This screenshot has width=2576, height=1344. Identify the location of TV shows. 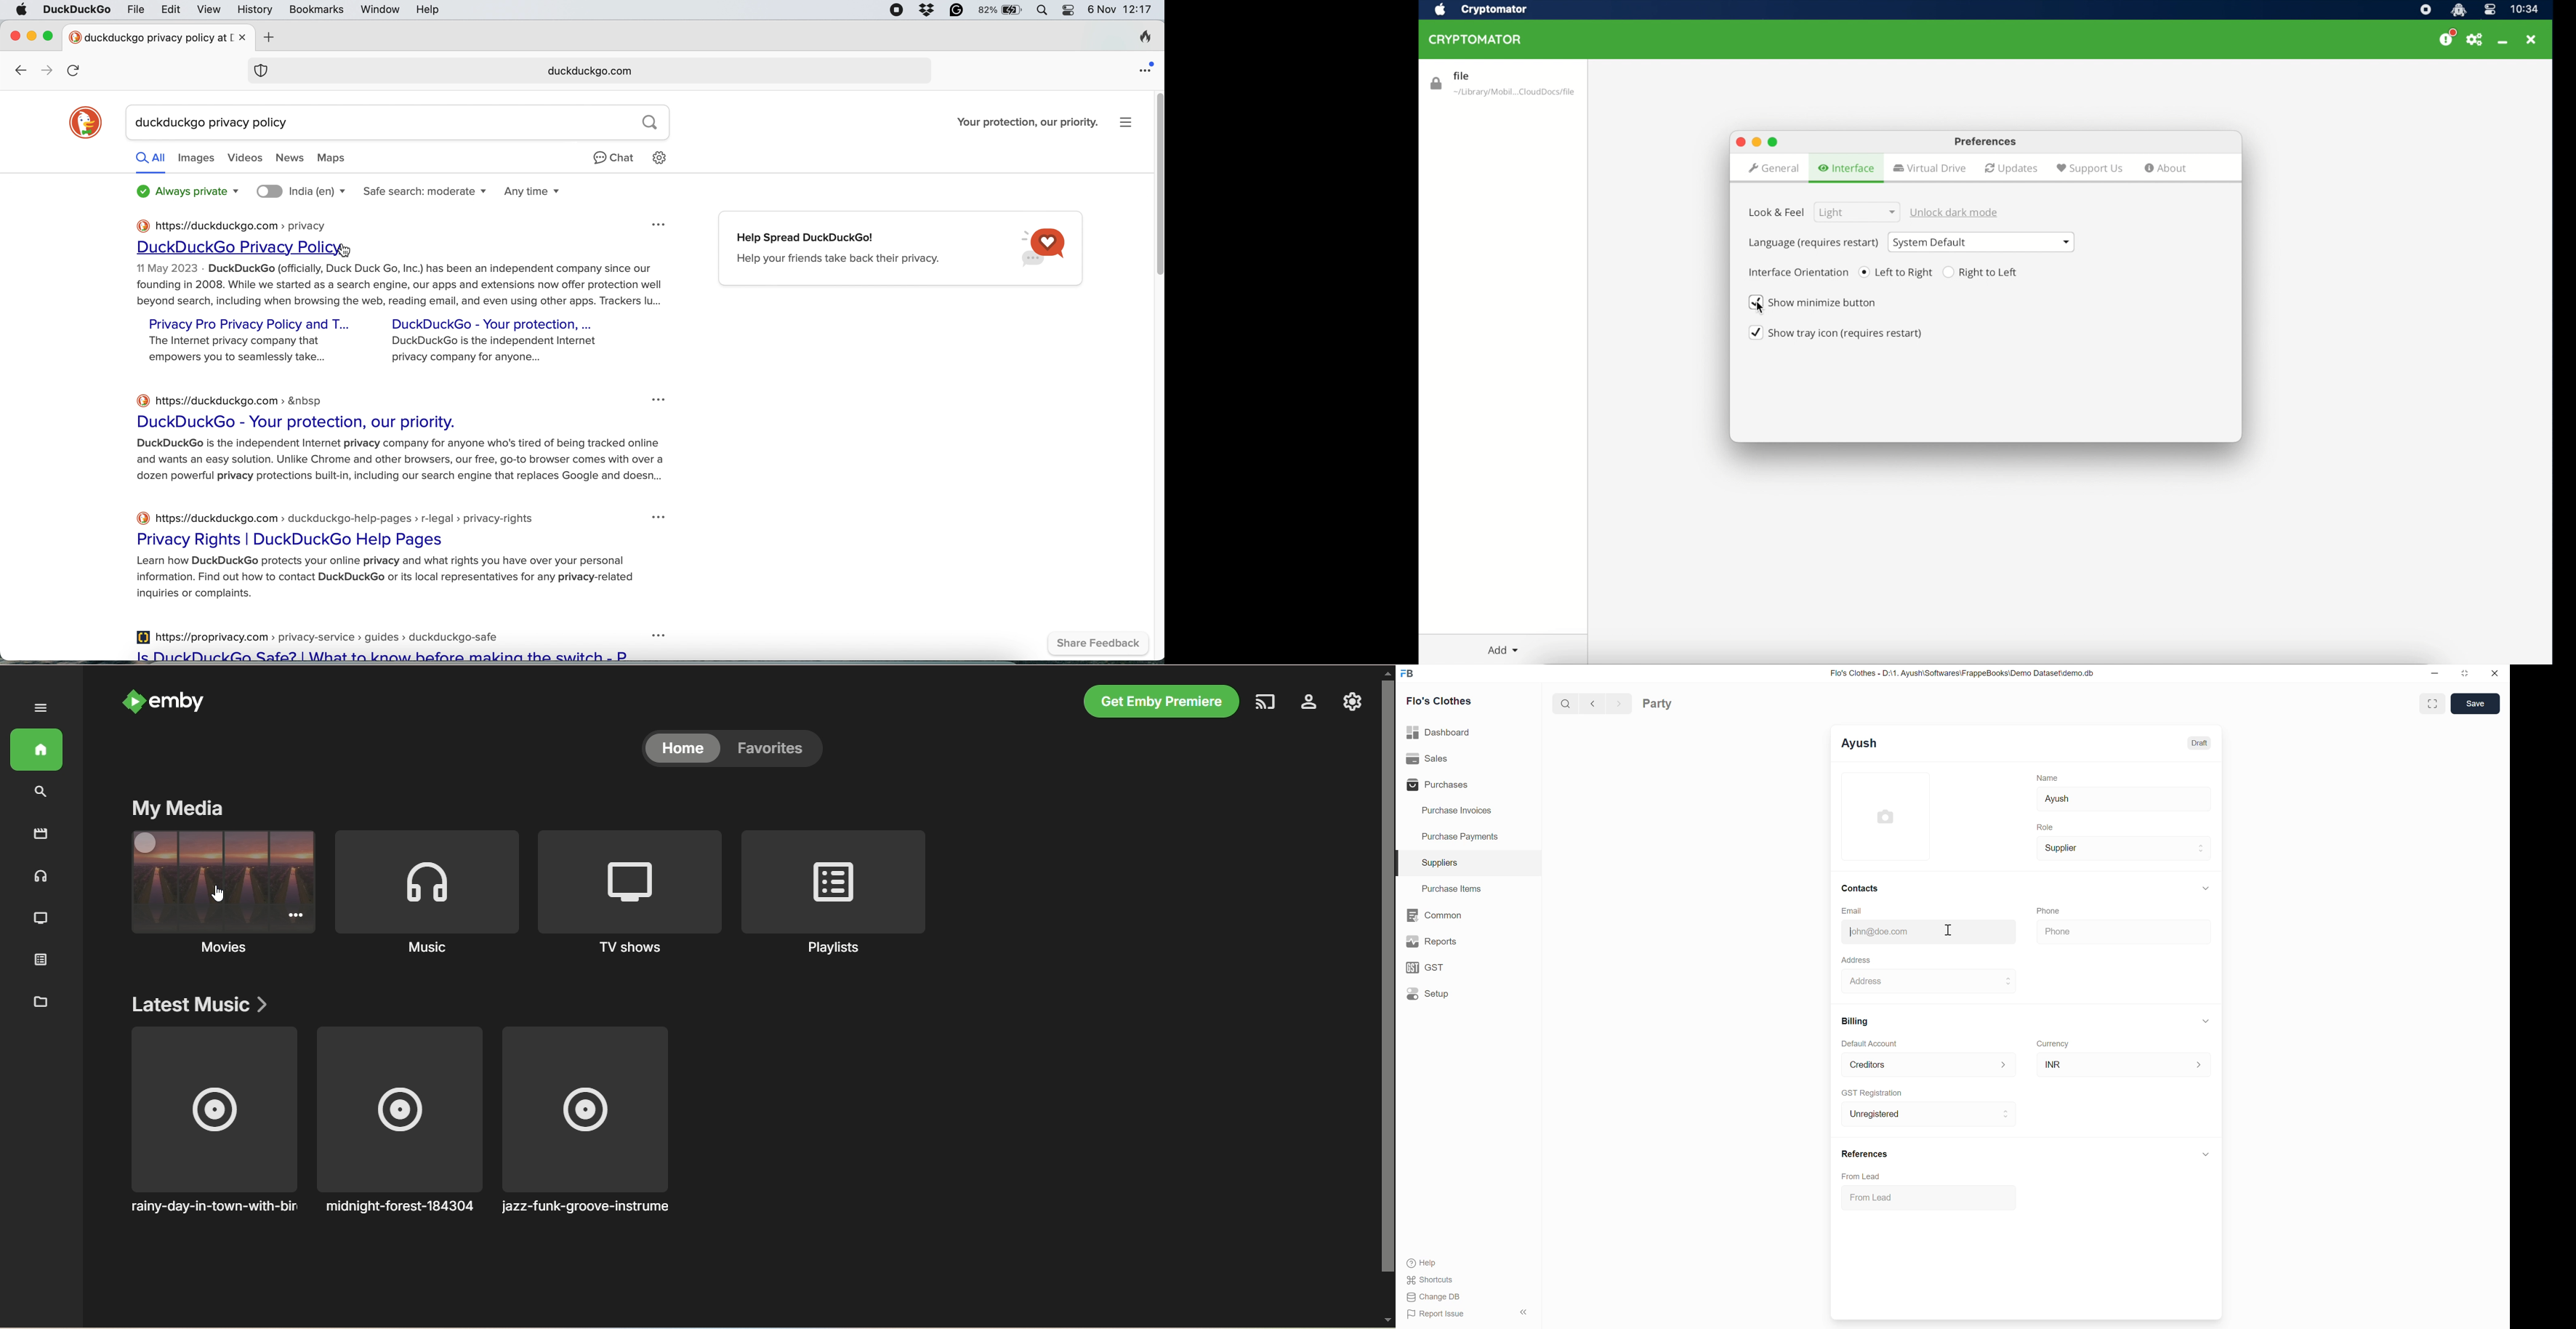
(39, 917).